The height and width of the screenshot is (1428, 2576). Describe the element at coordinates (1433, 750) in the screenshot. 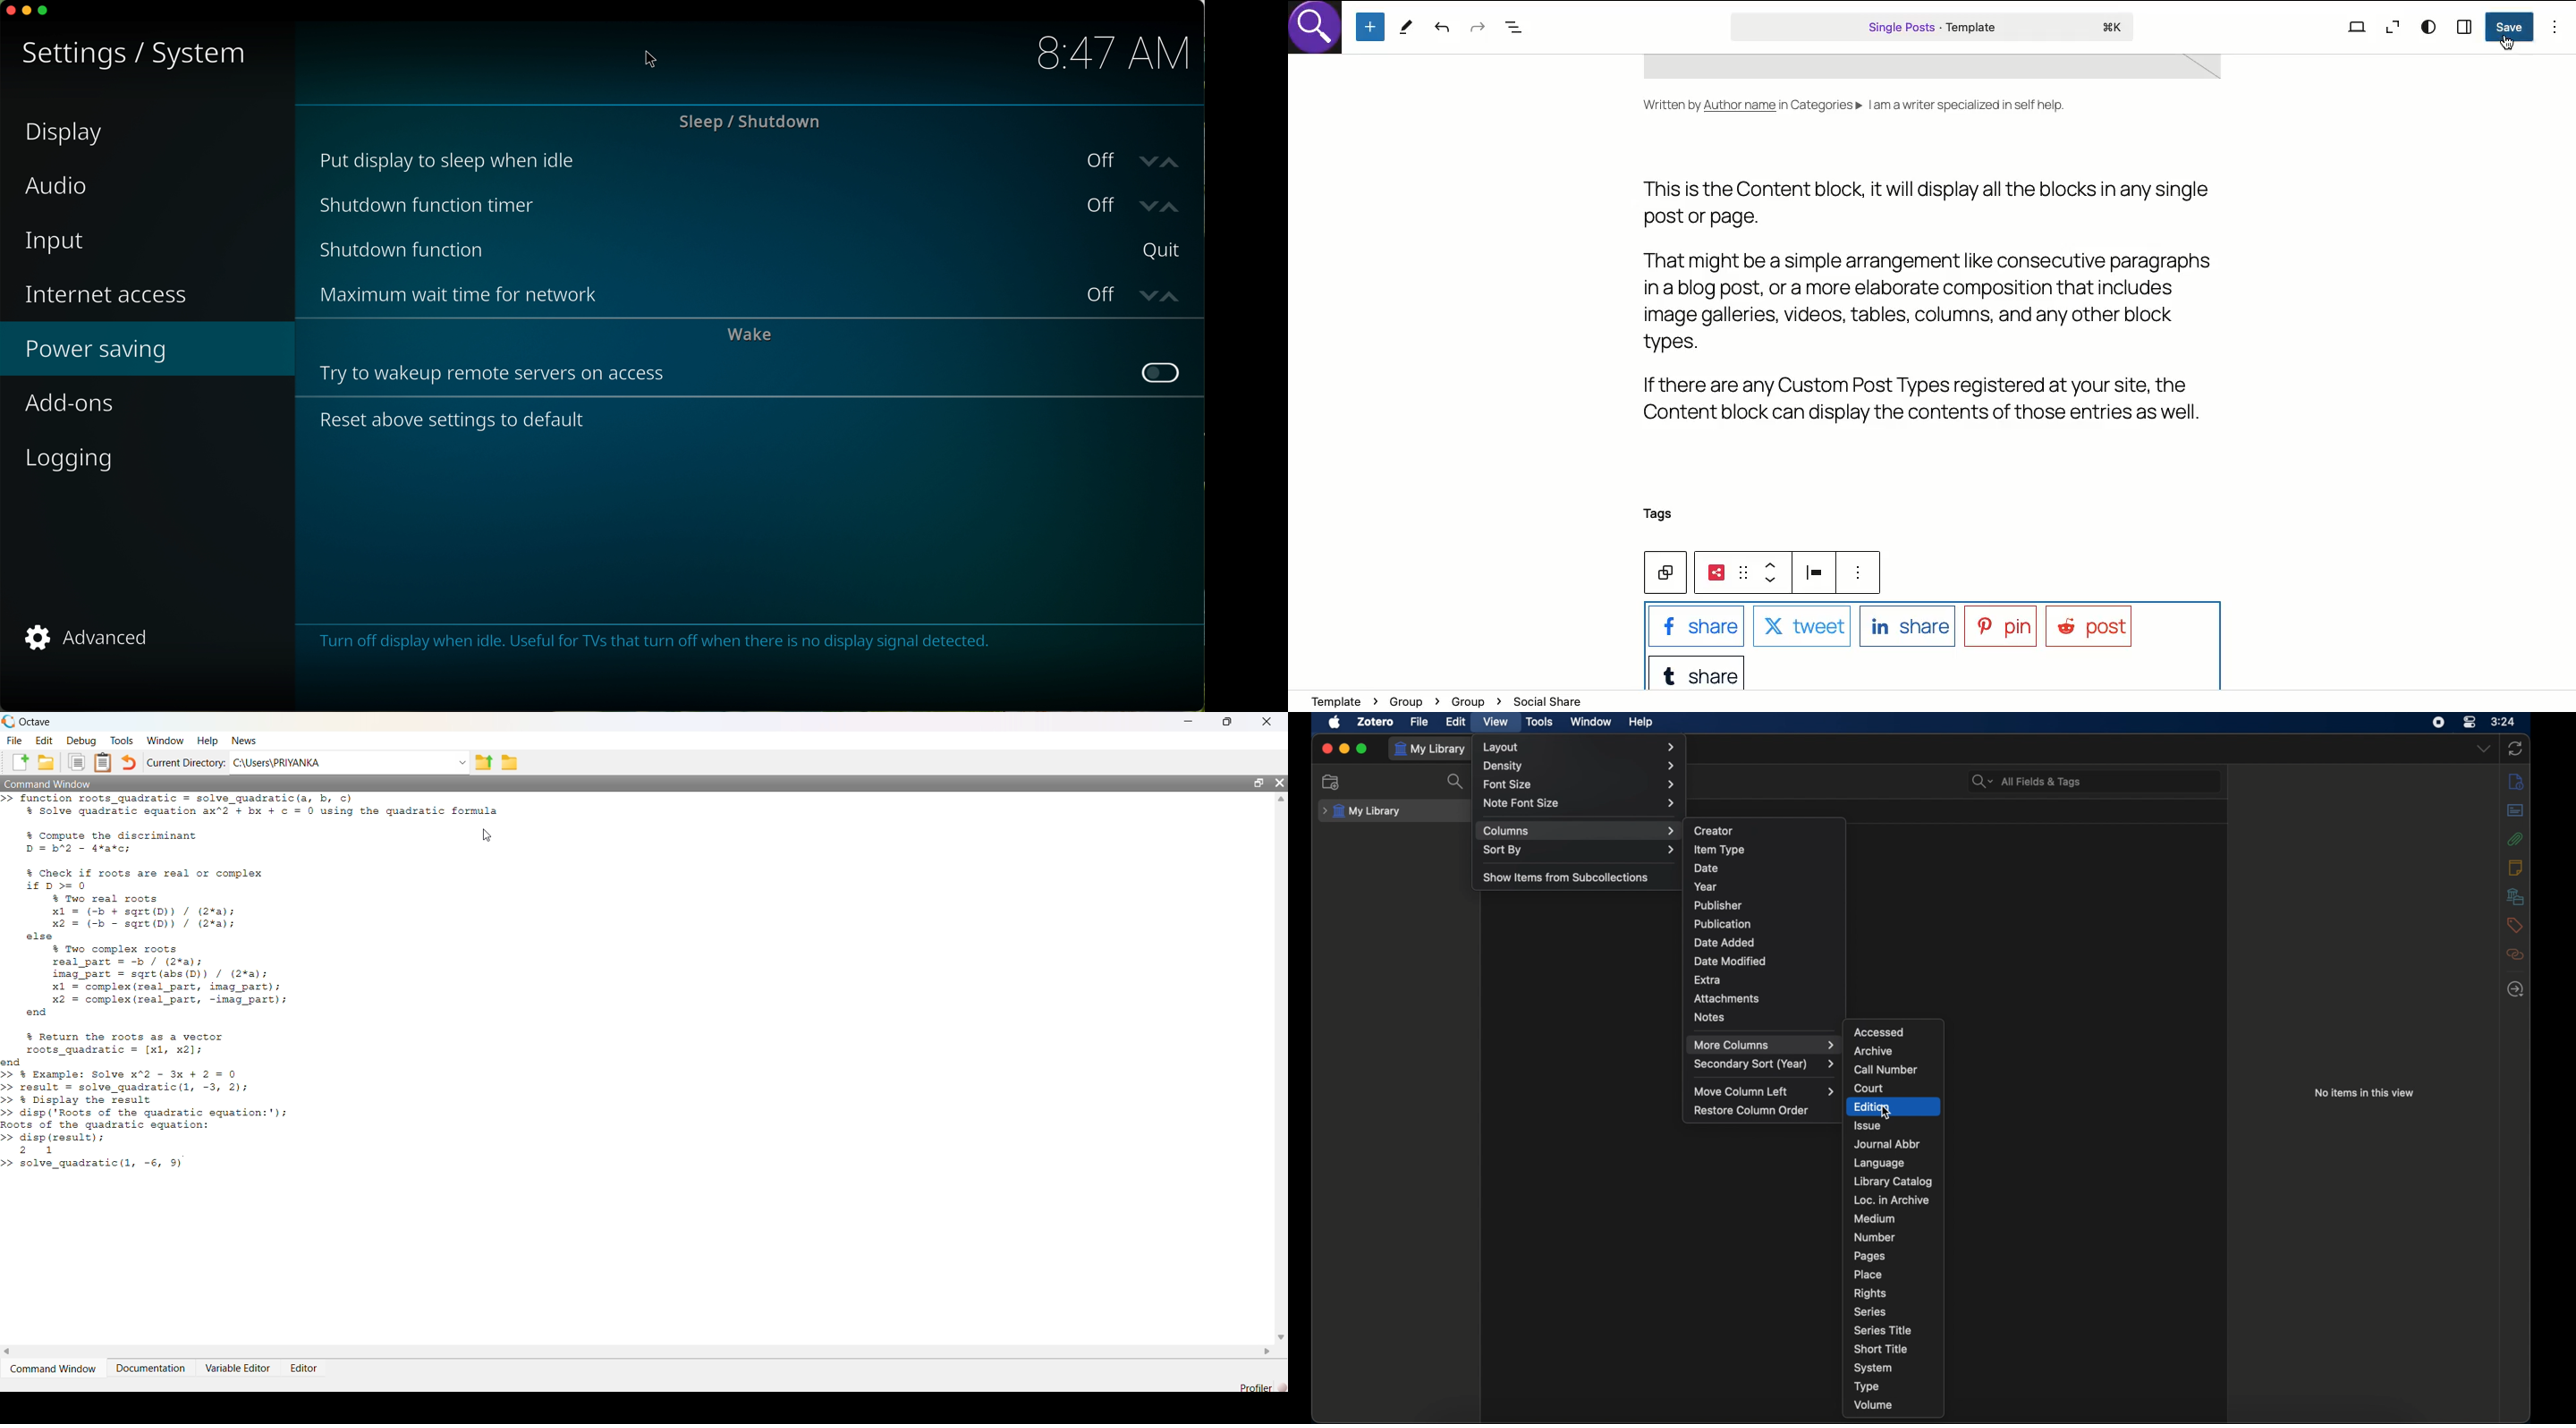

I see `my library` at that location.